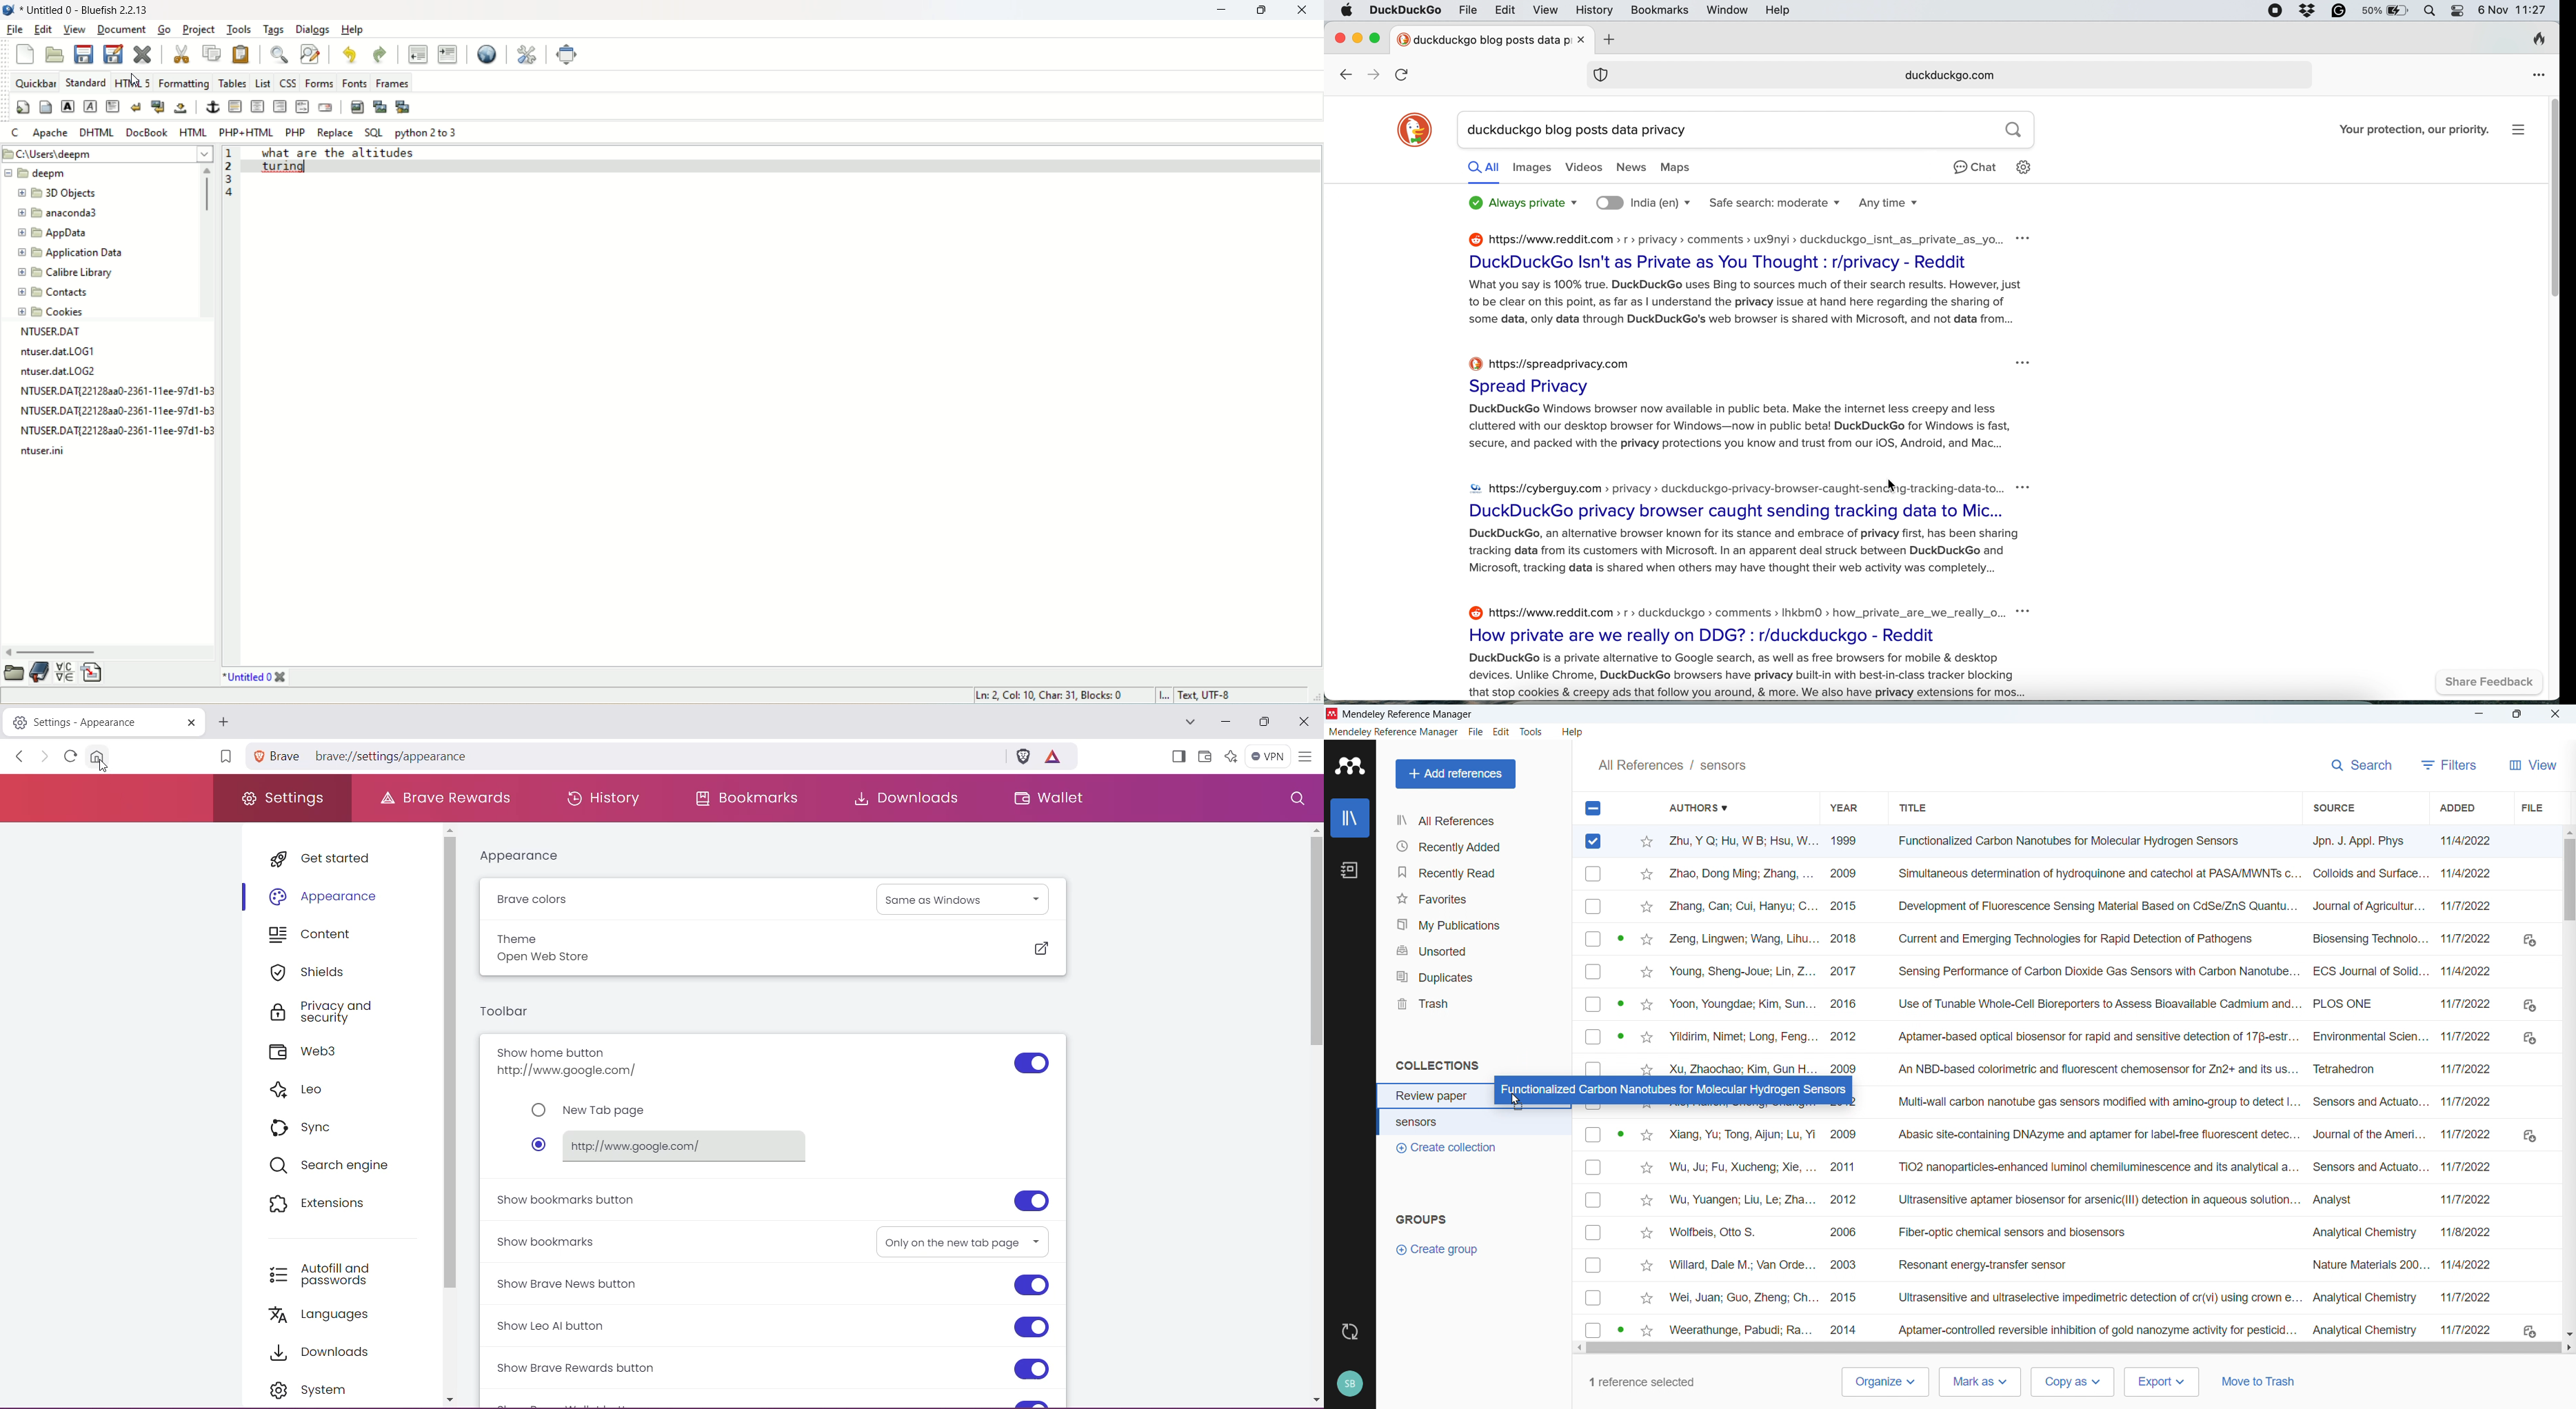 The width and height of the screenshot is (2576, 1428). What do you see at coordinates (2161, 1382) in the screenshot?
I see `Export` at bounding box center [2161, 1382].